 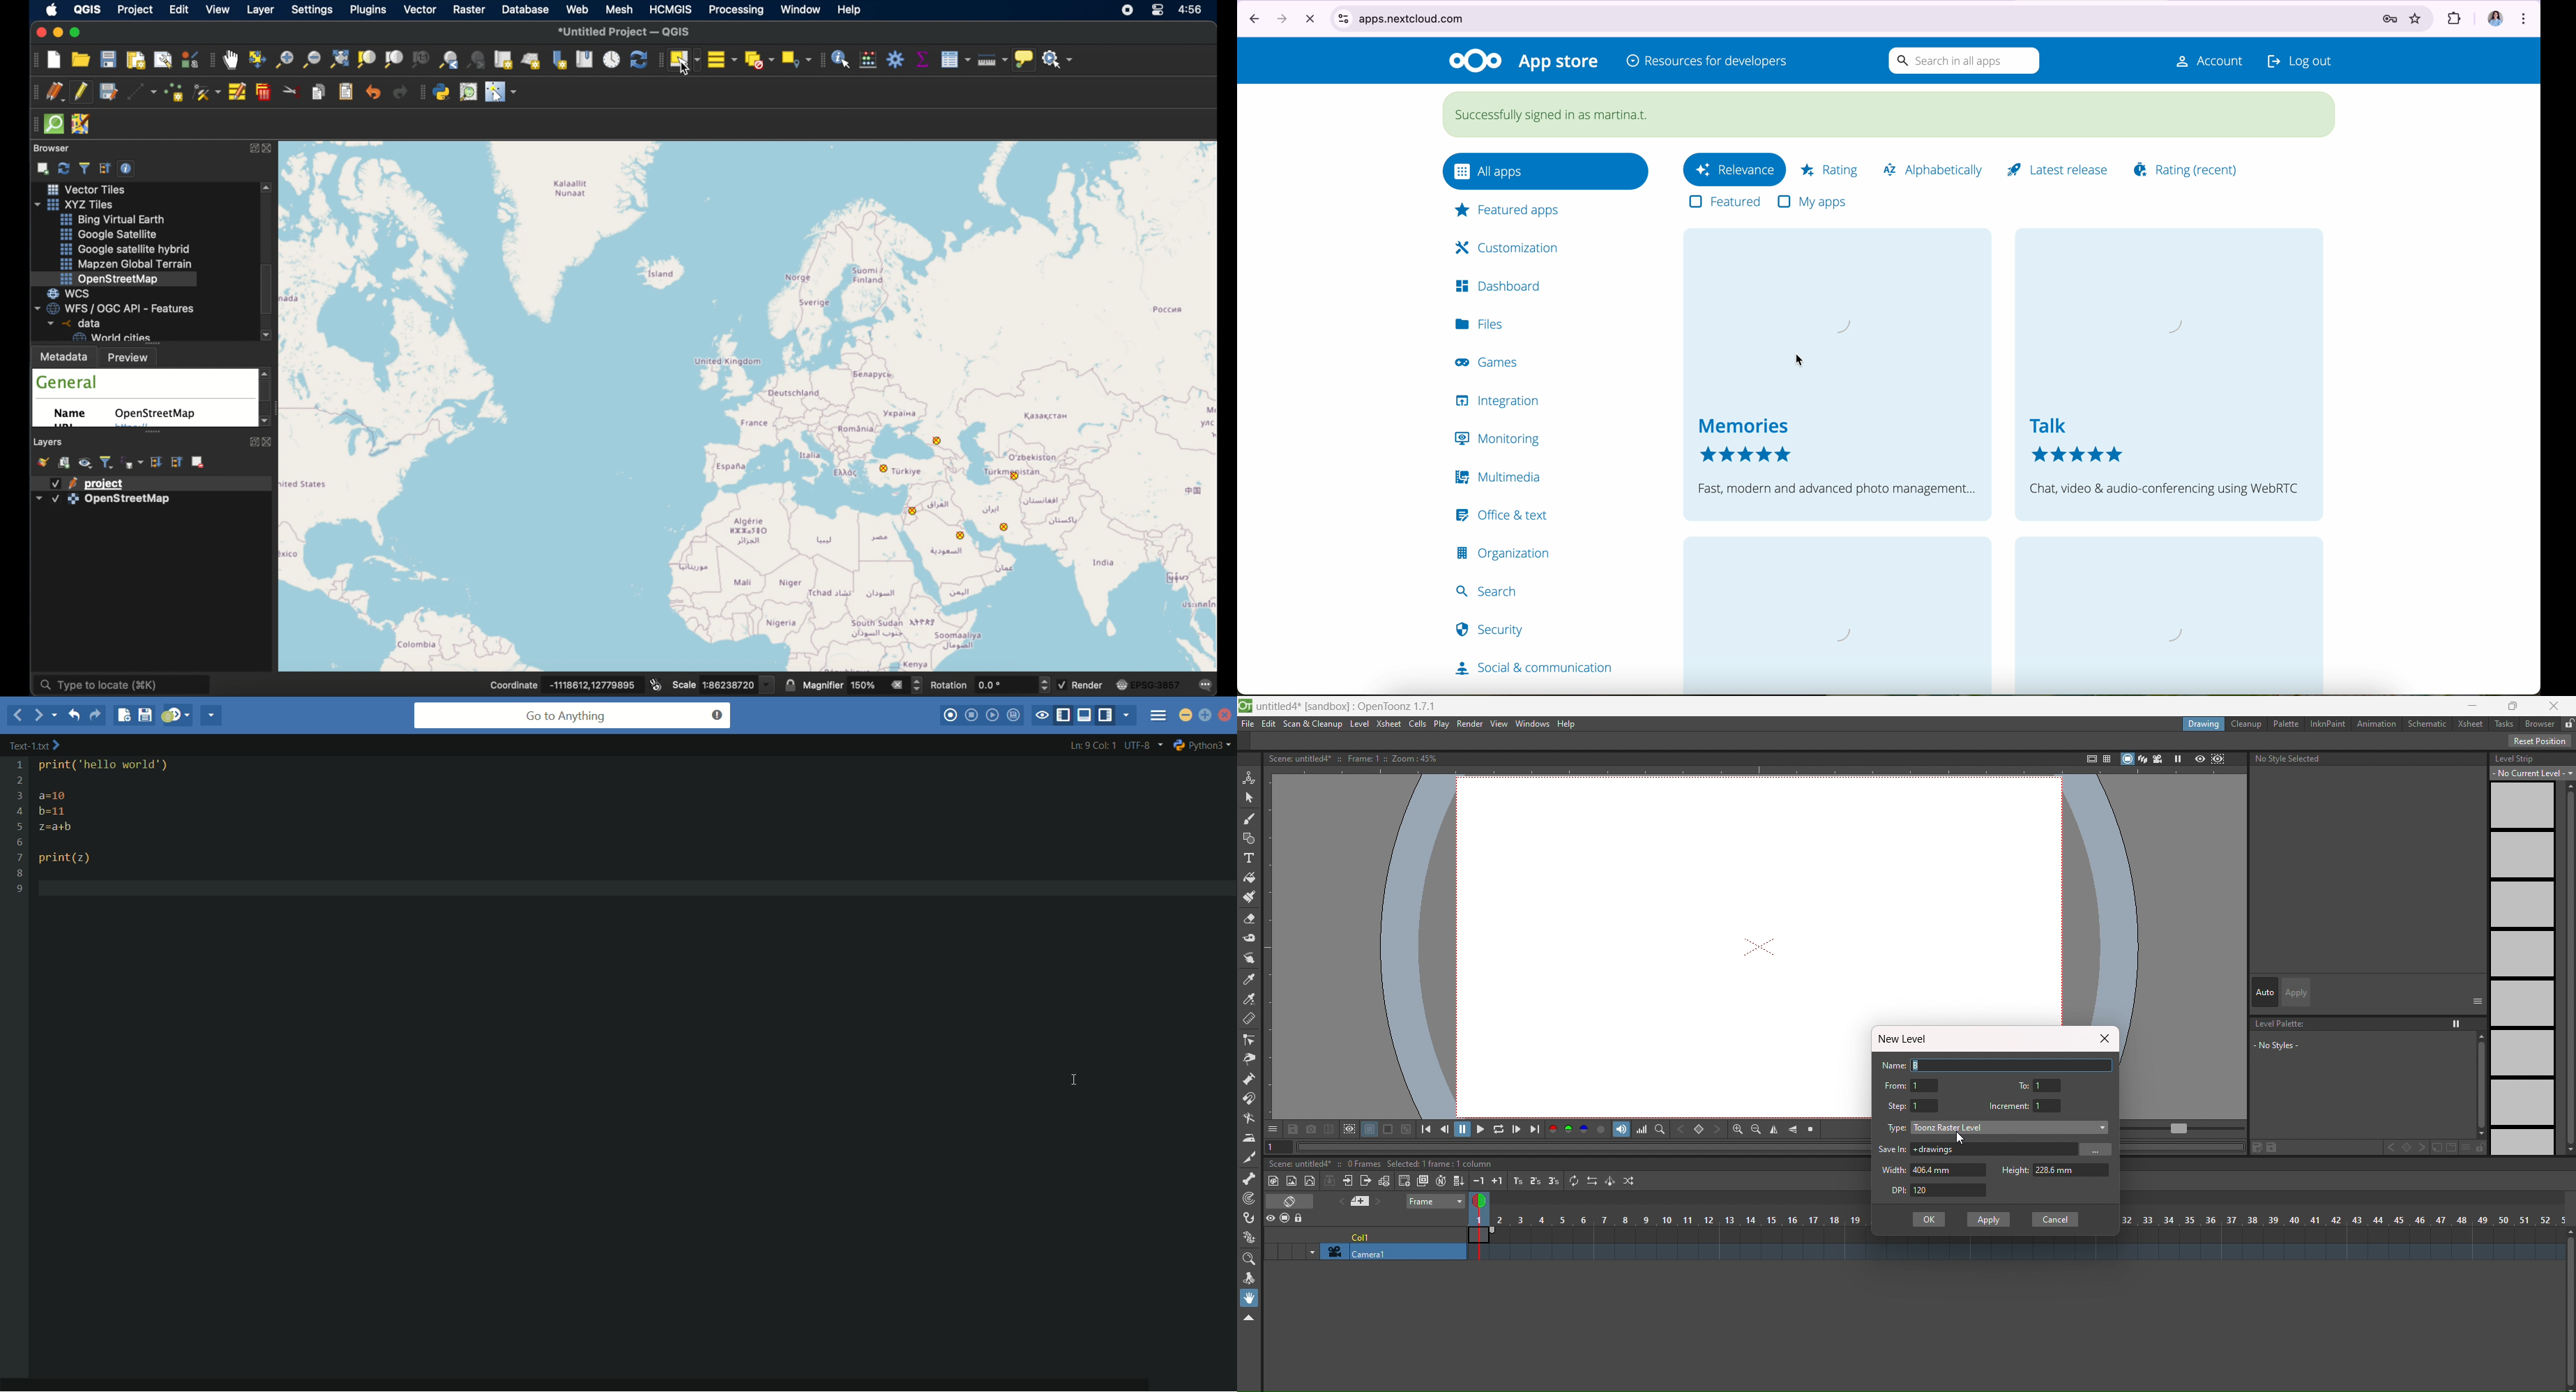 I want to click on games, so click(x=1489, y=365).